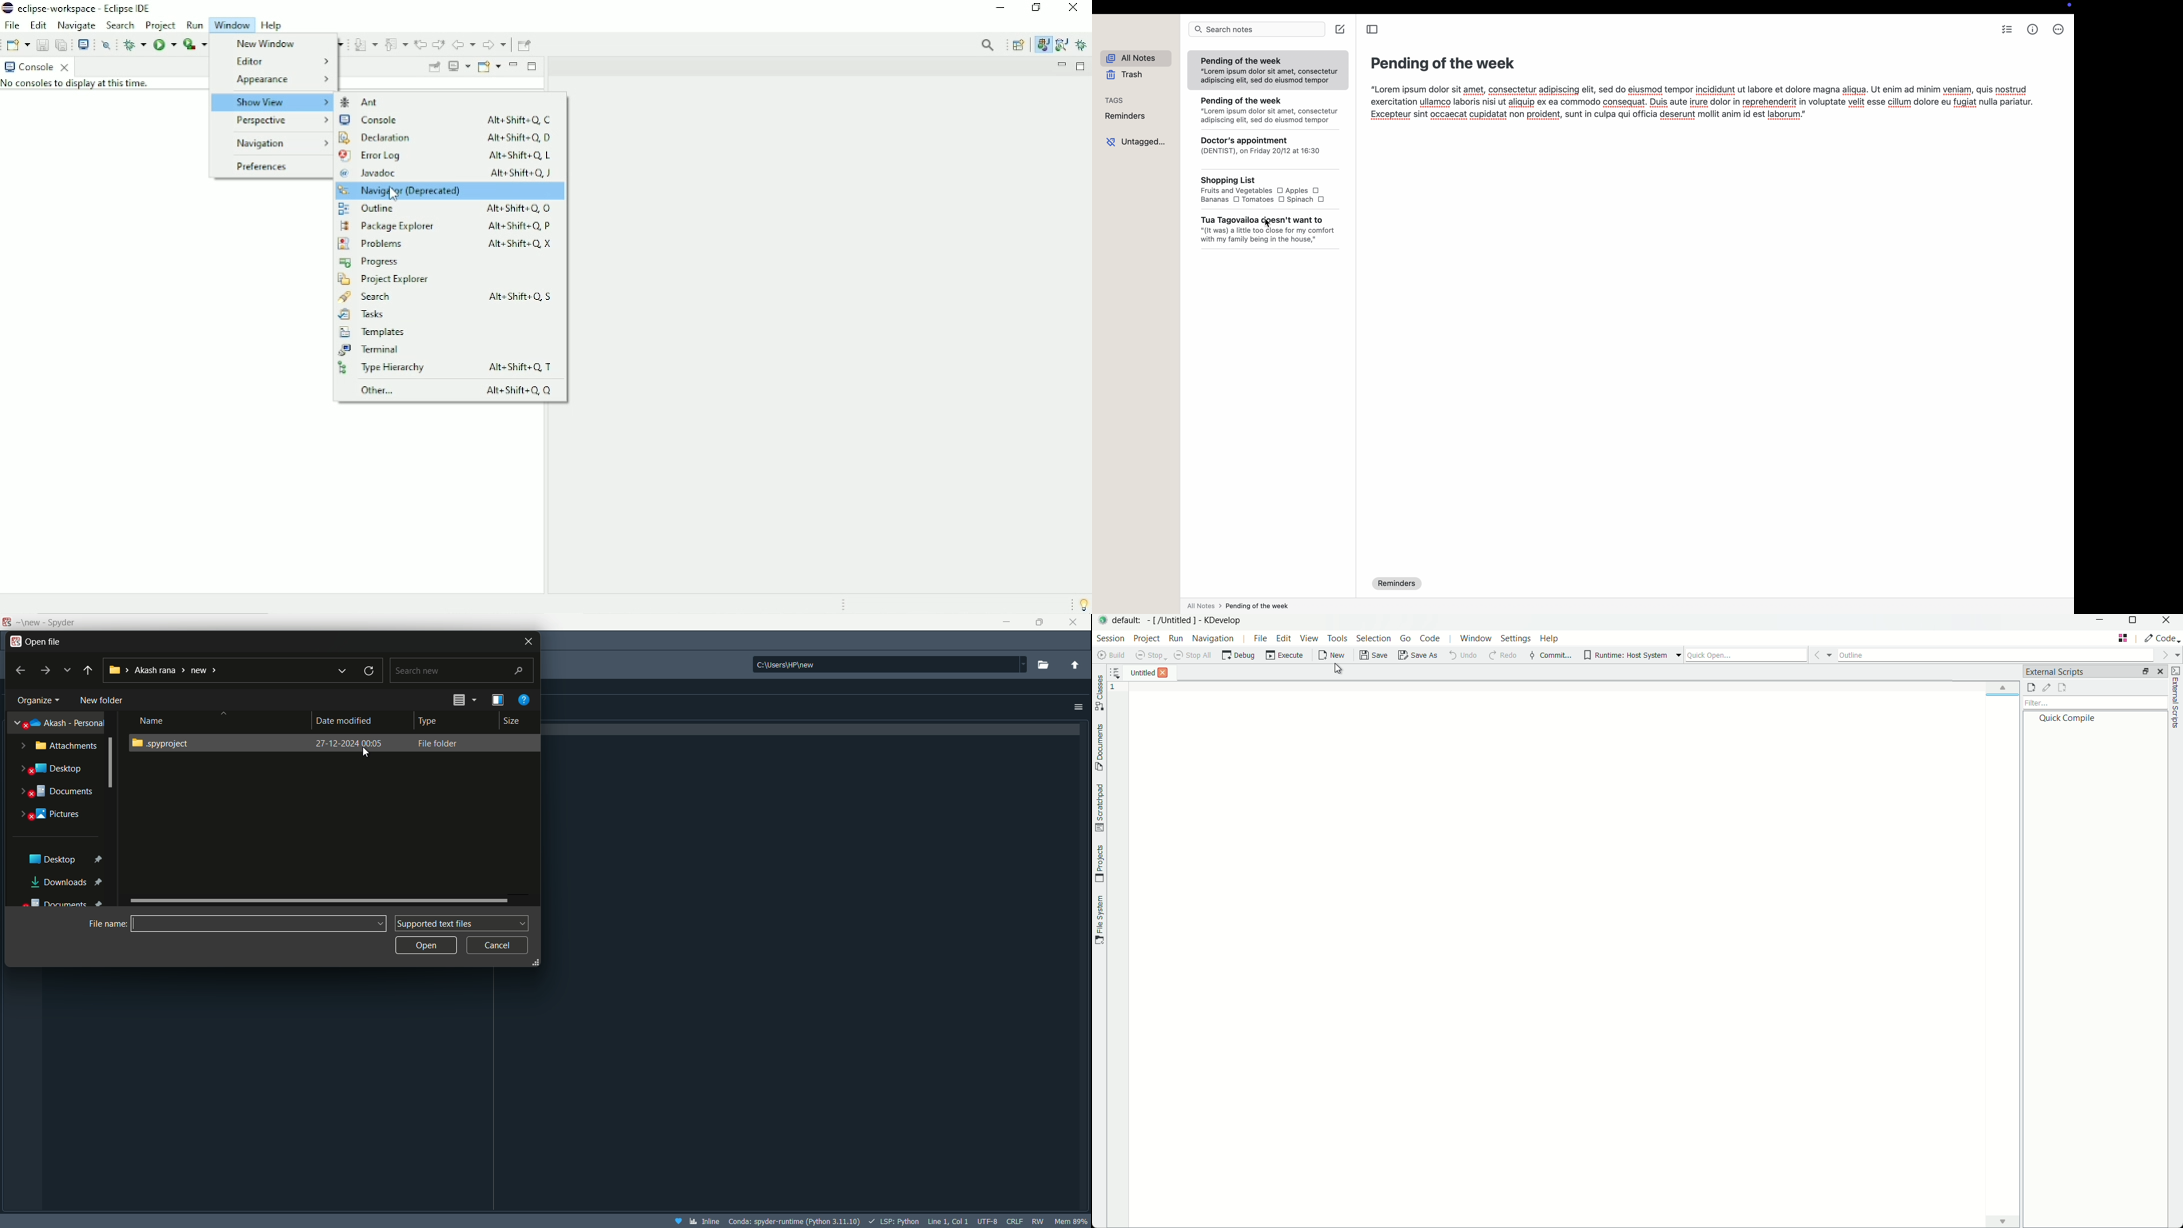 This screenshot has width=2184, height=1232. Describe the element at coordinates (39, 700) in the screenshot. I see `Organize` at that location.